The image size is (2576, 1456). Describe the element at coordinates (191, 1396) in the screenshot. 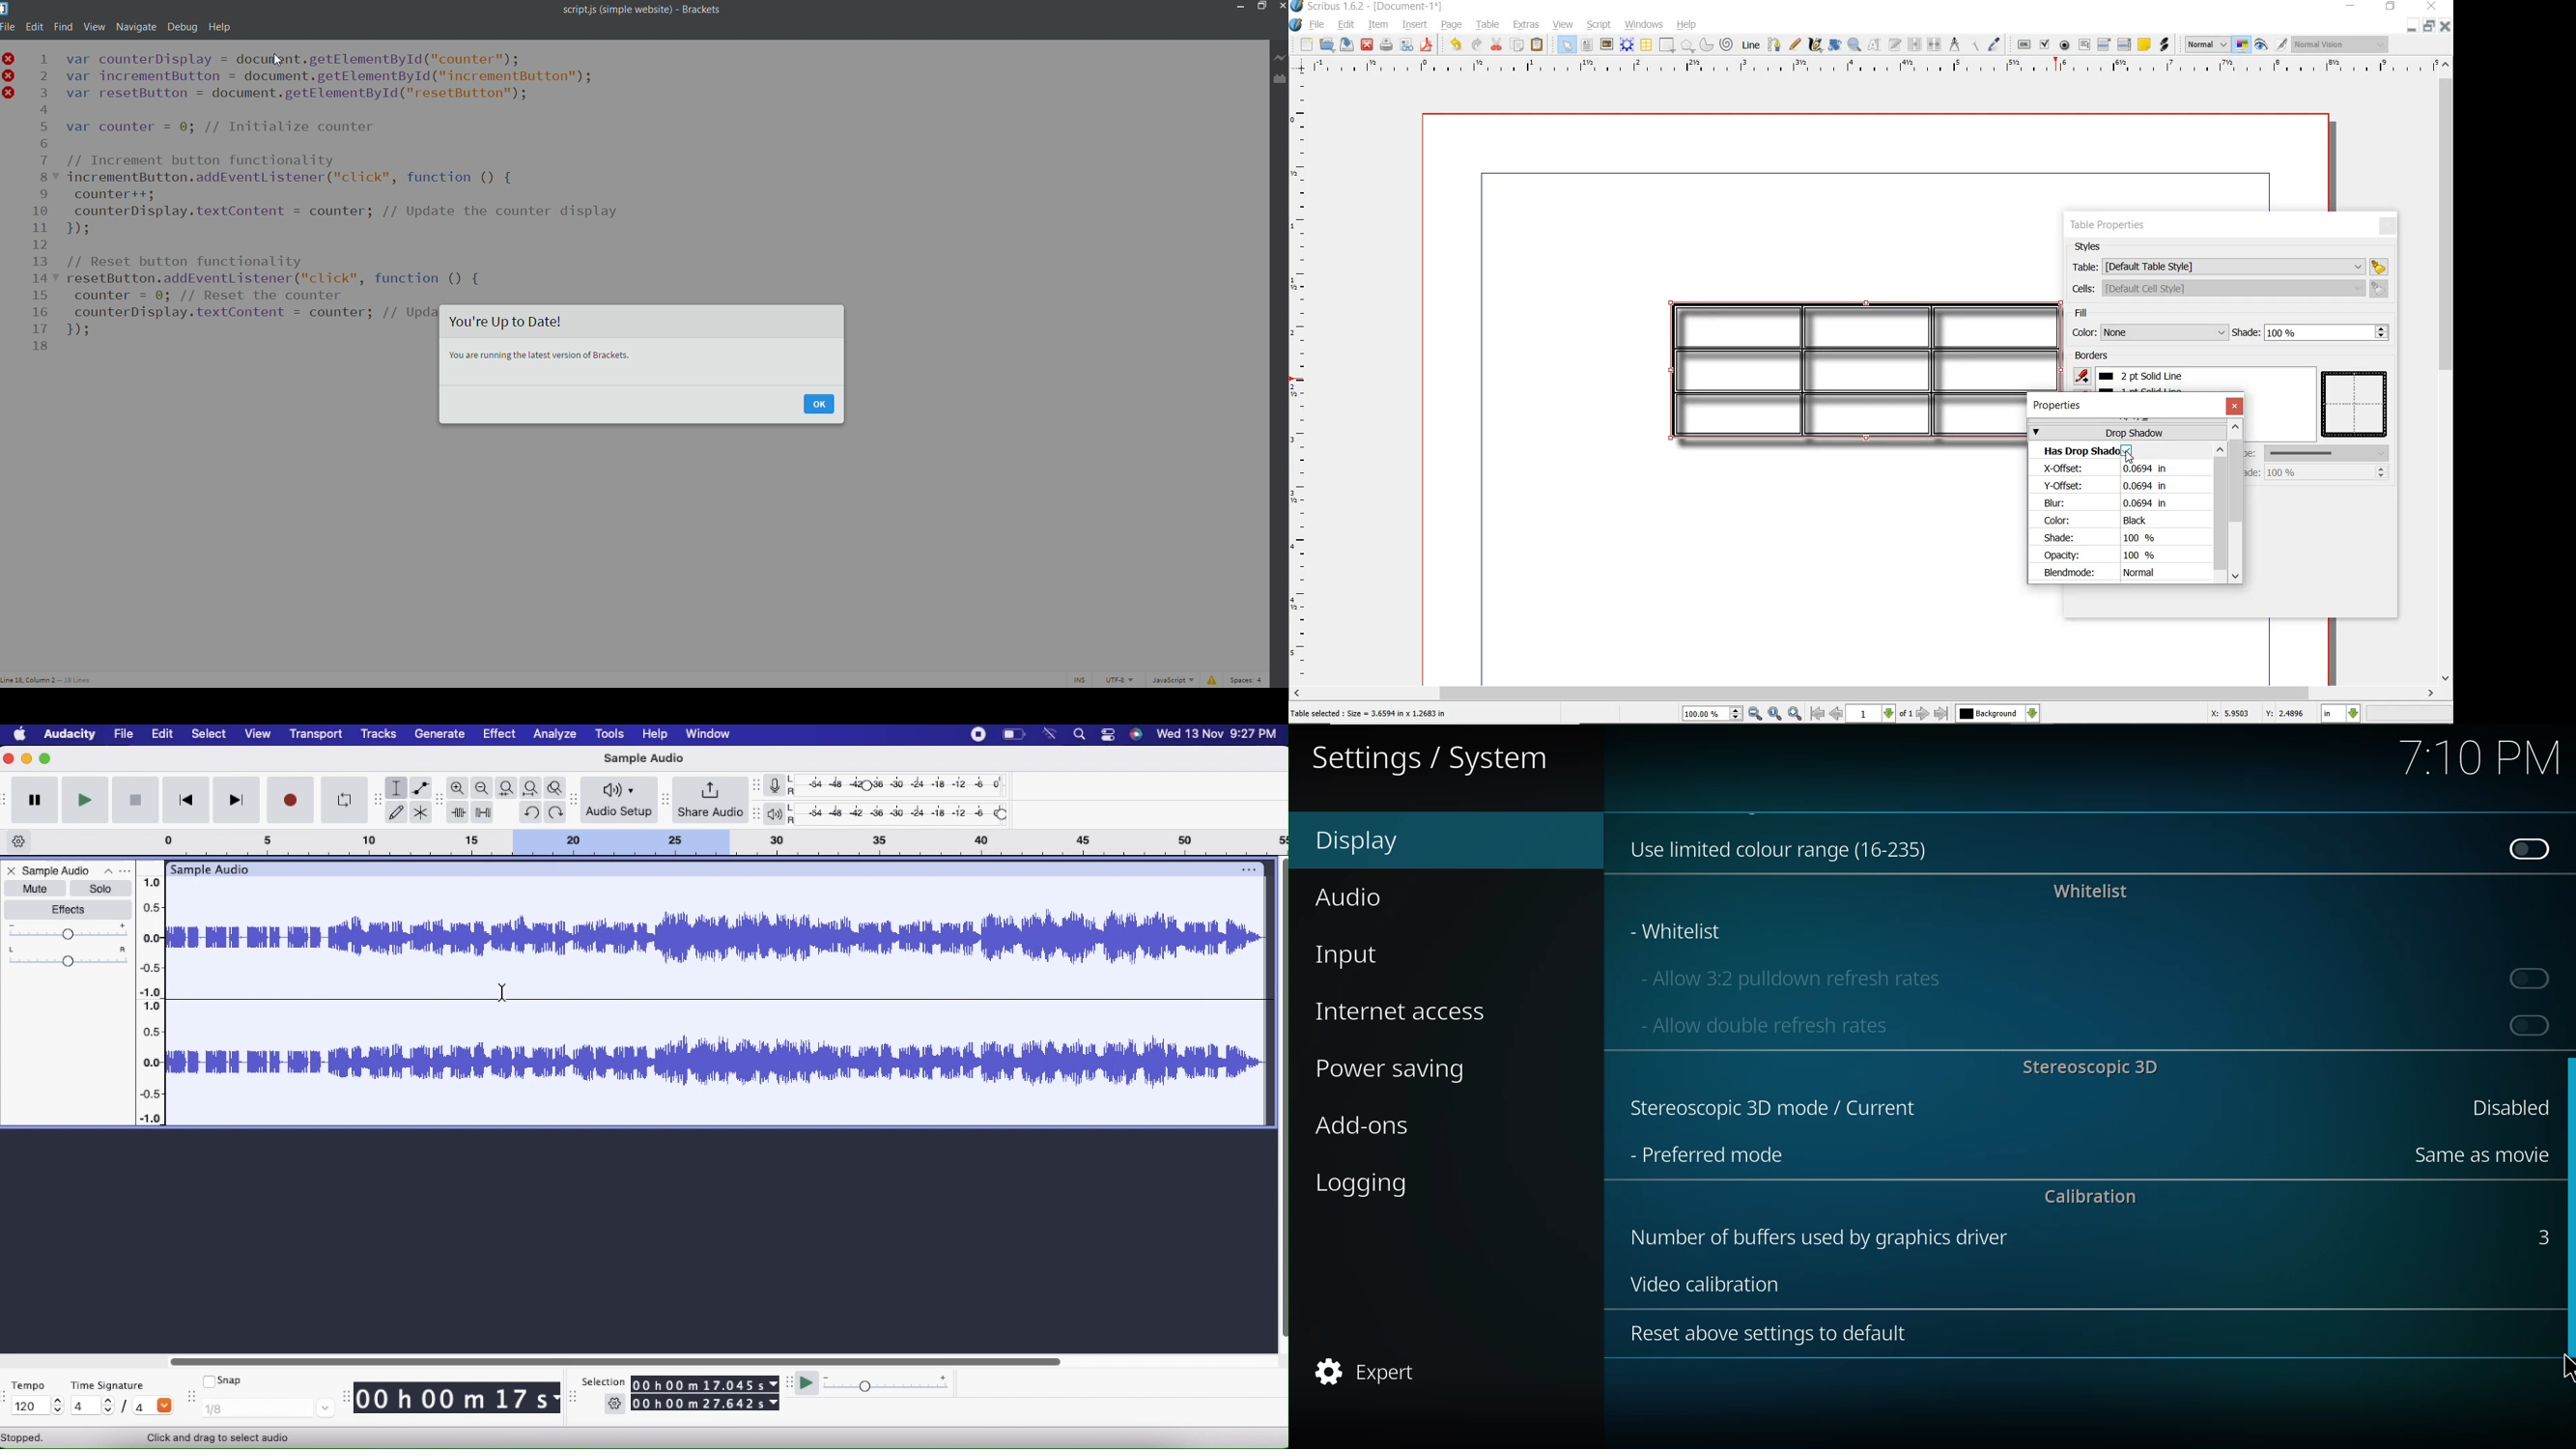

I see `move toolbar` at that location.